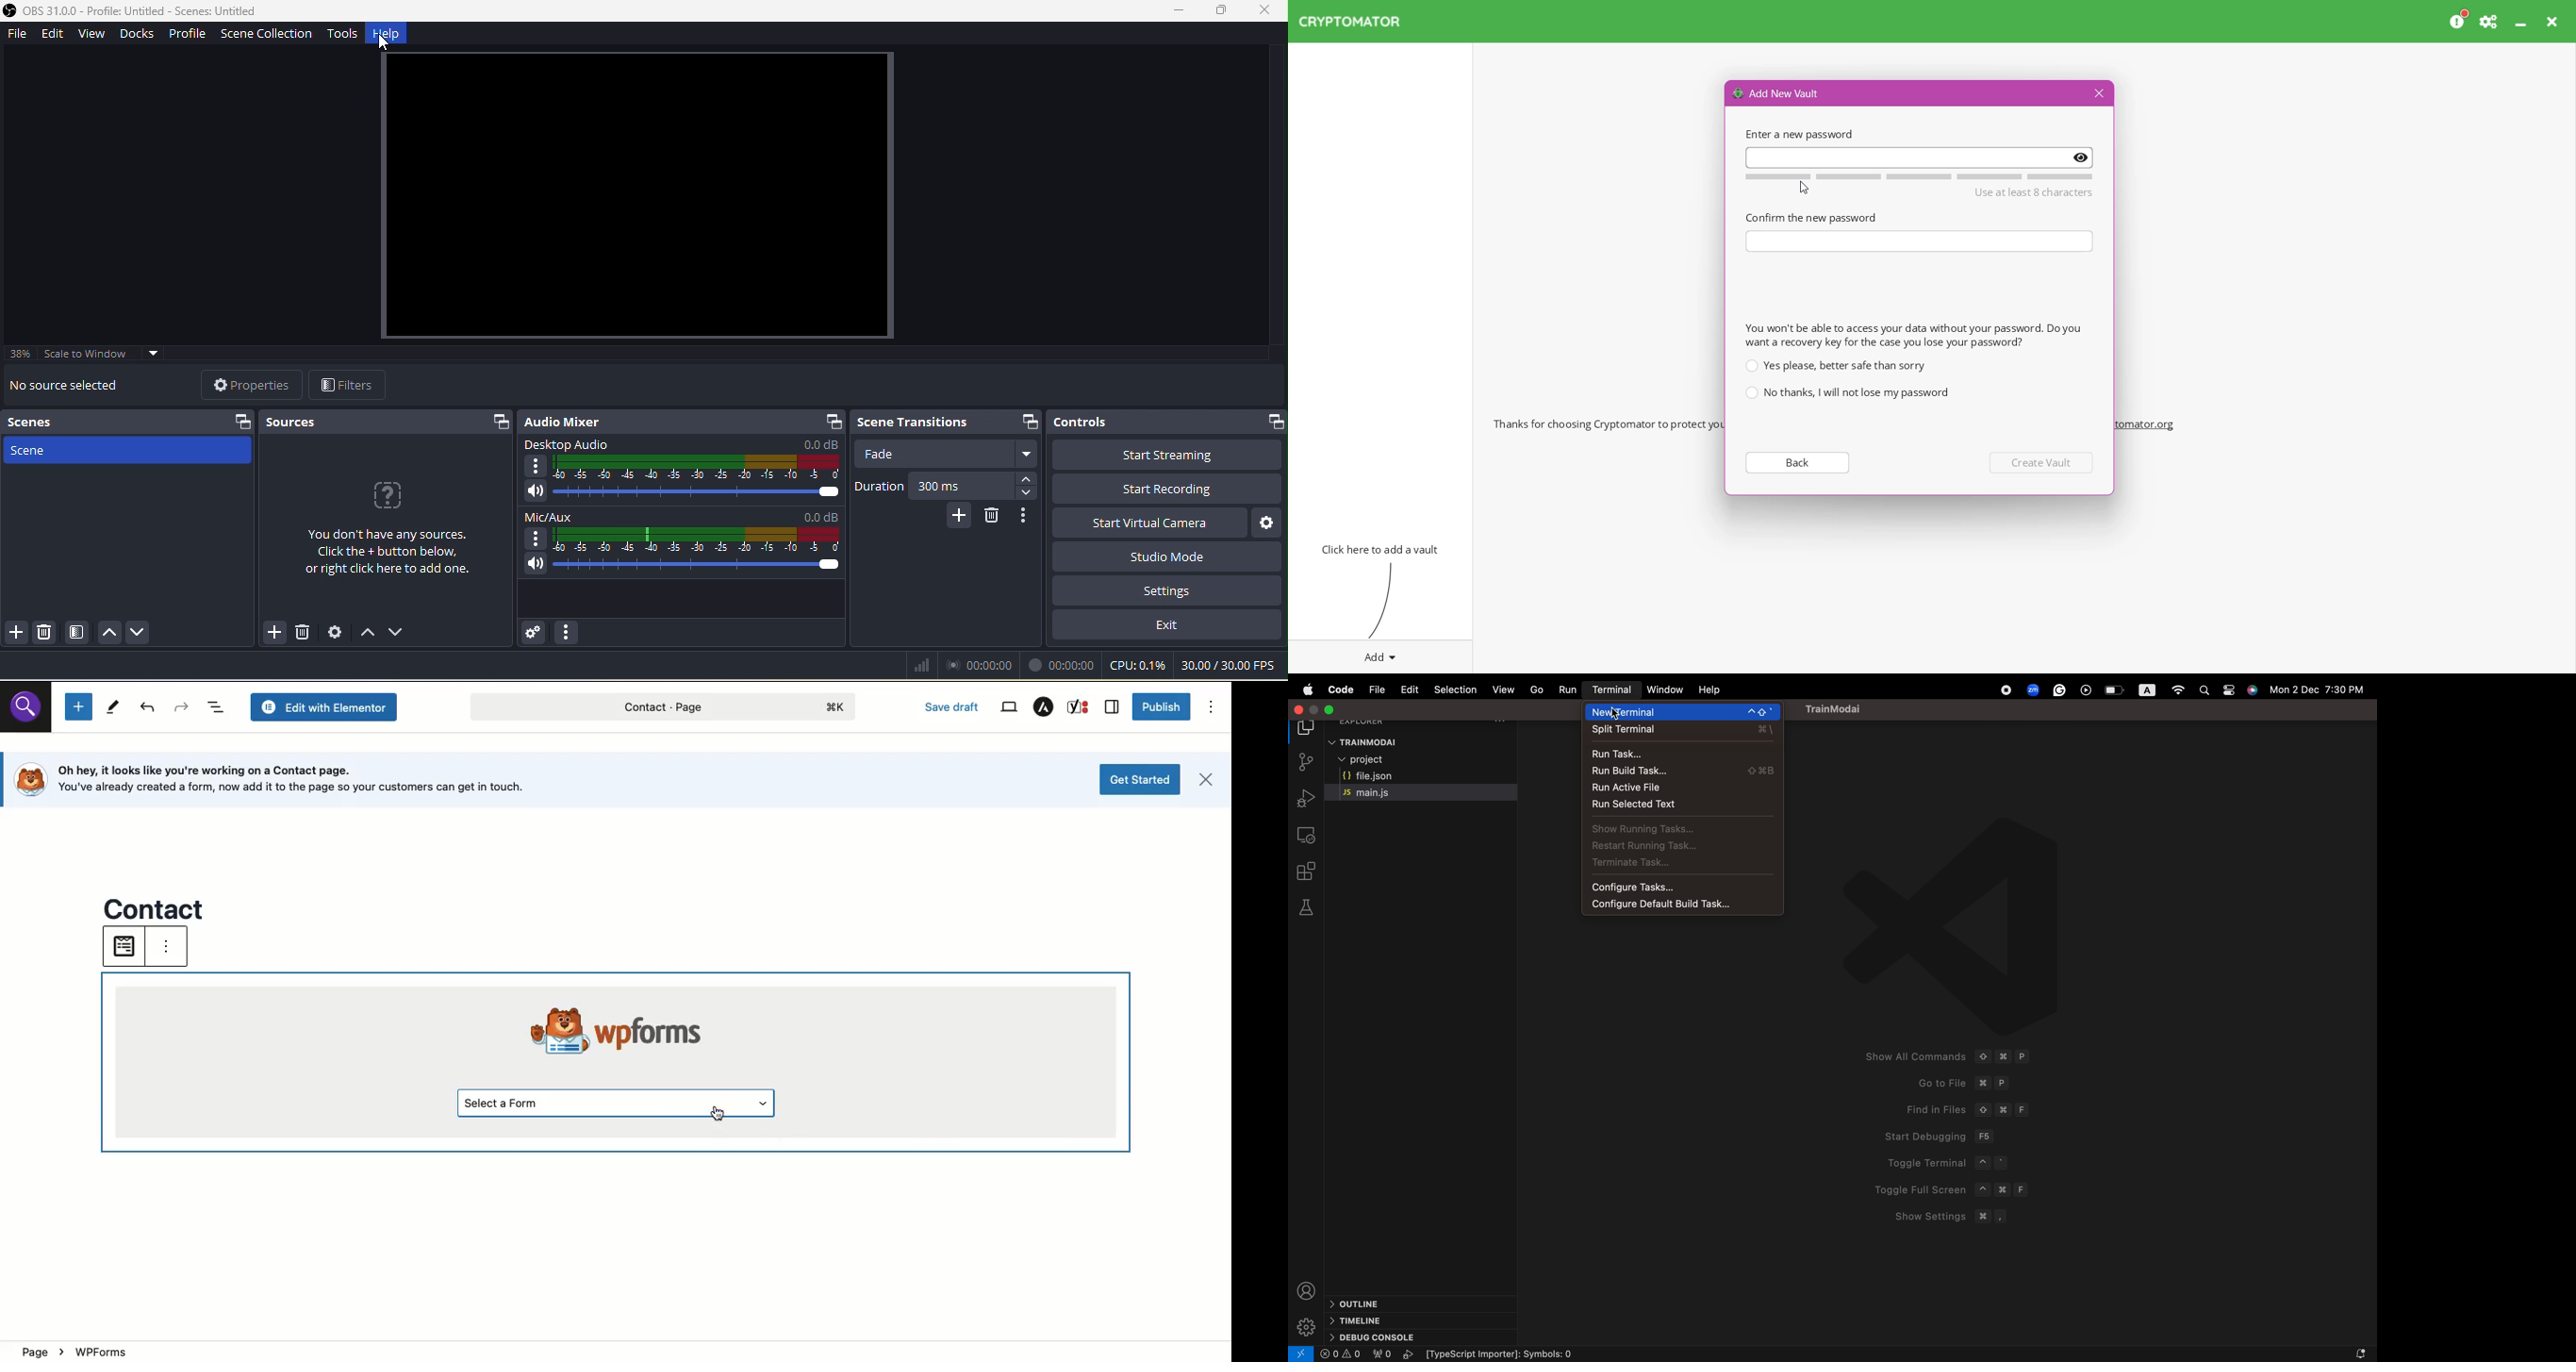 This screenshot has height=1372, width=2576. Describe the element at coordinates (308, 779) in the screenshot. I see `Oh hey, it looks like you're working on a Contact page.
[o} You've already created a form, now add it to the page so your customers can get in touch.` at that location.